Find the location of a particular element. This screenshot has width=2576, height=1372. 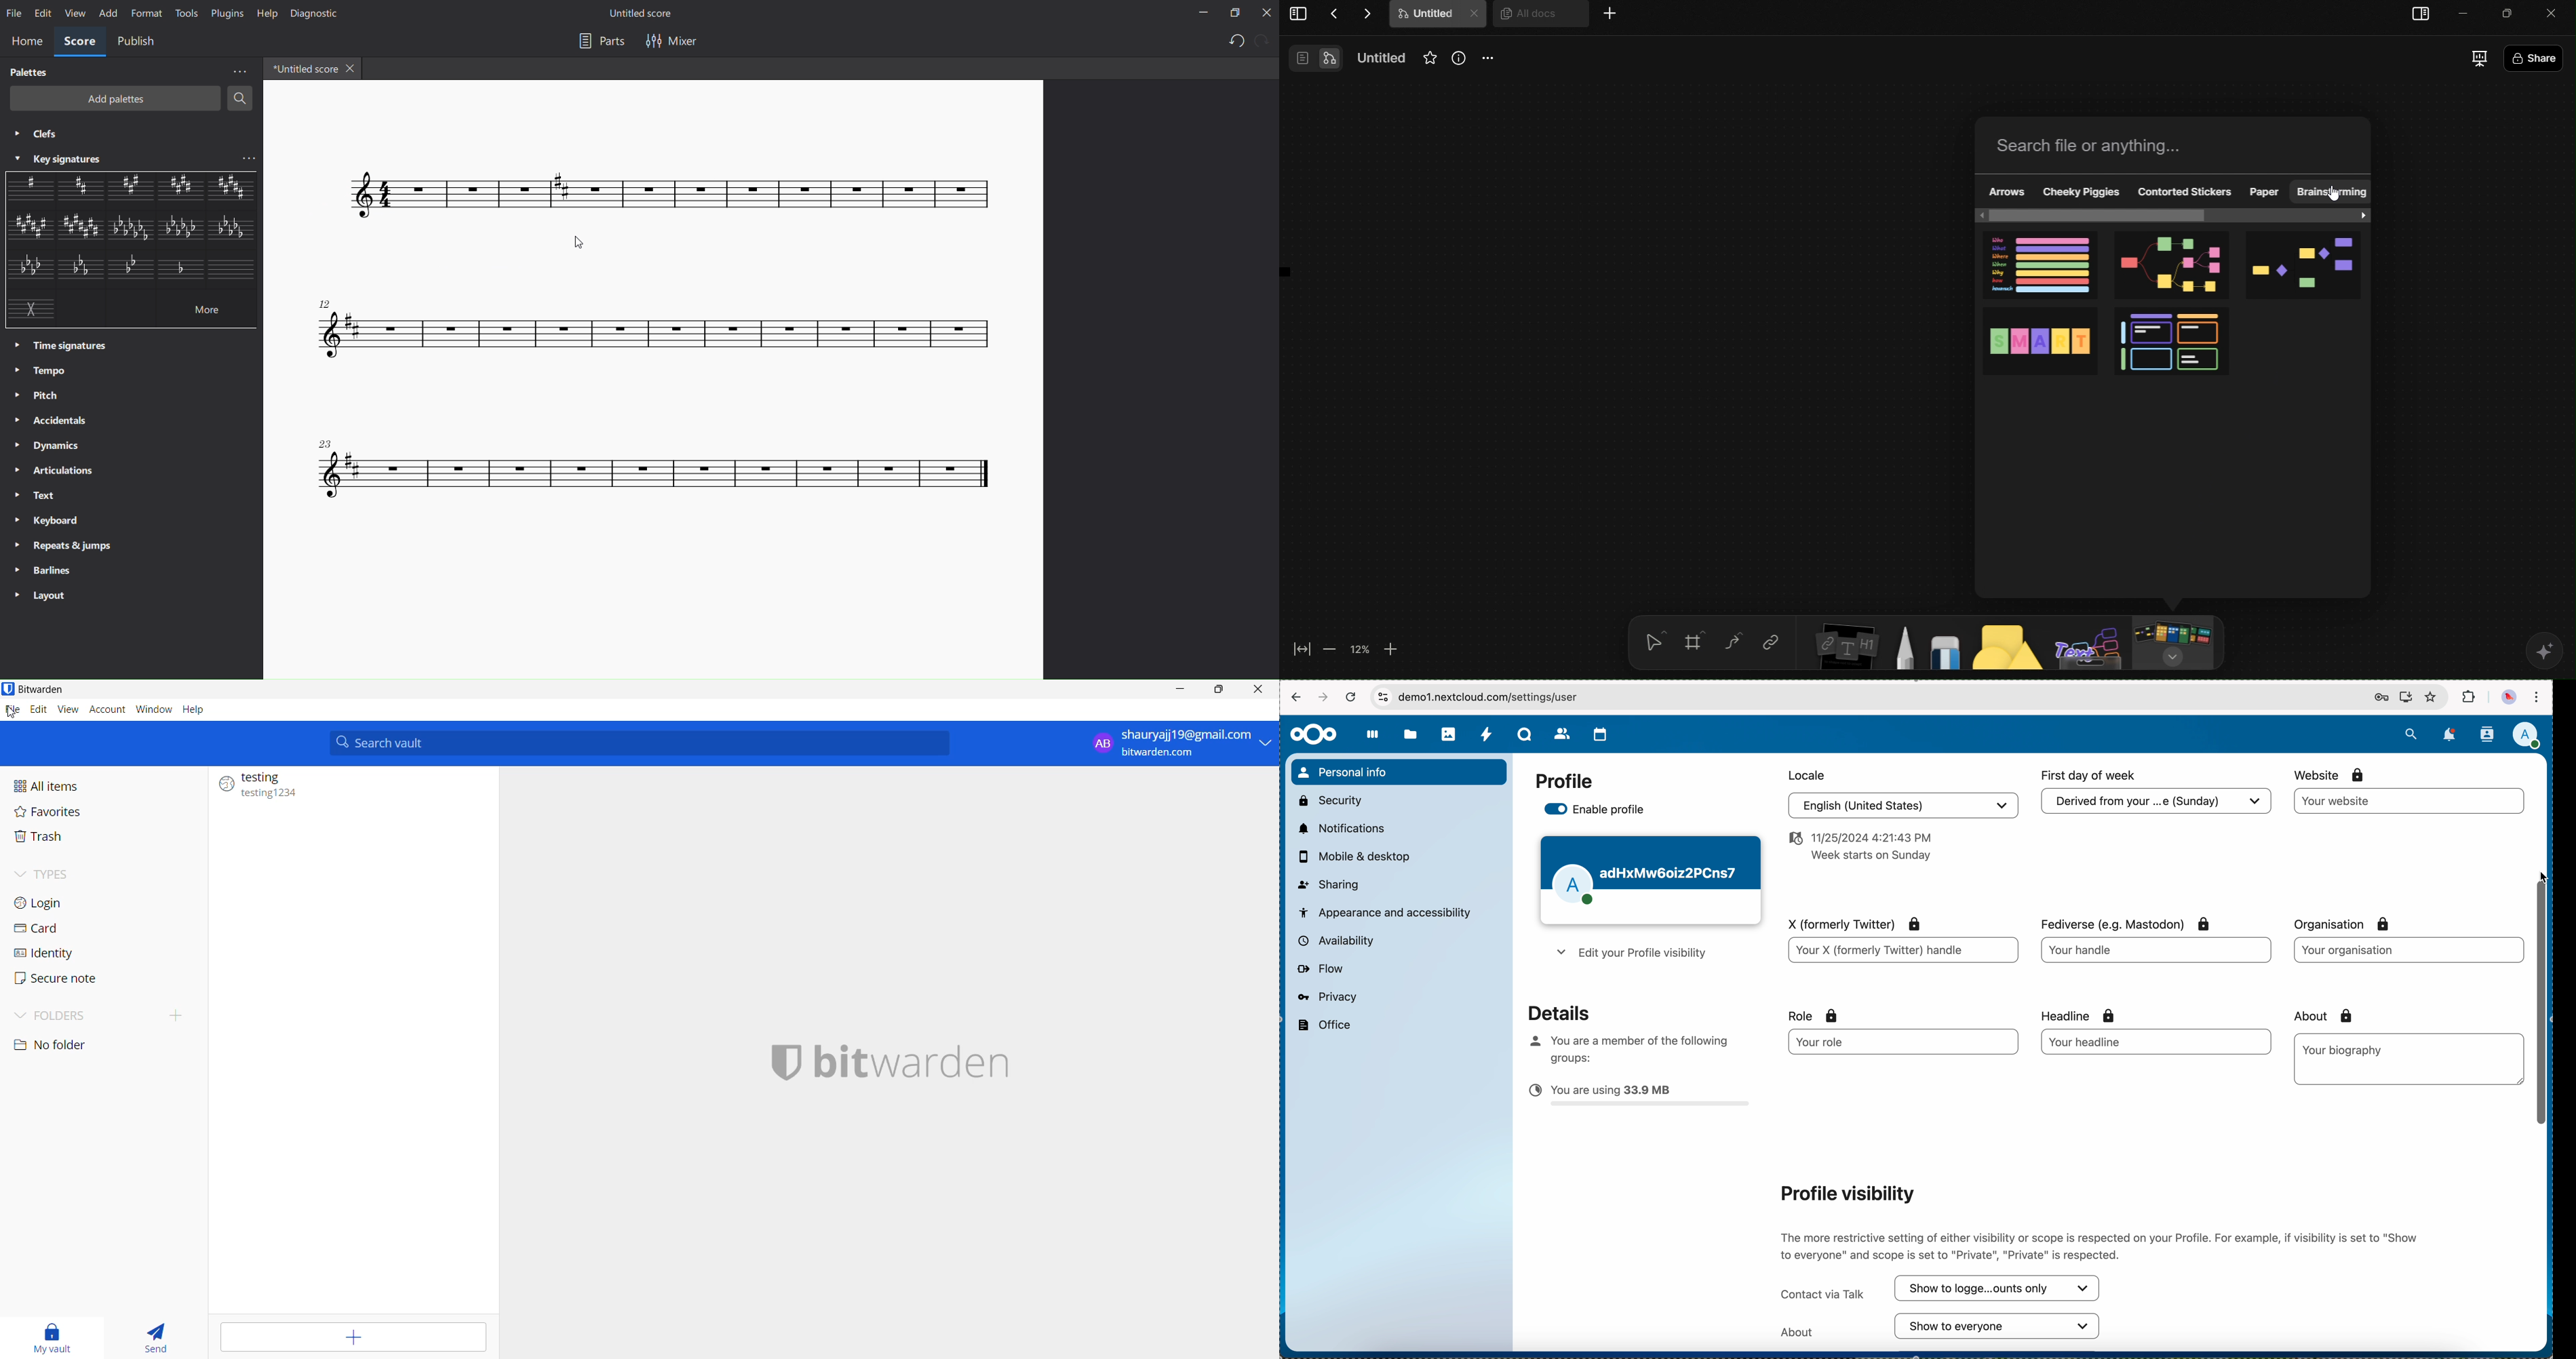

profile visibility is located at coordinates (1846, 1193).